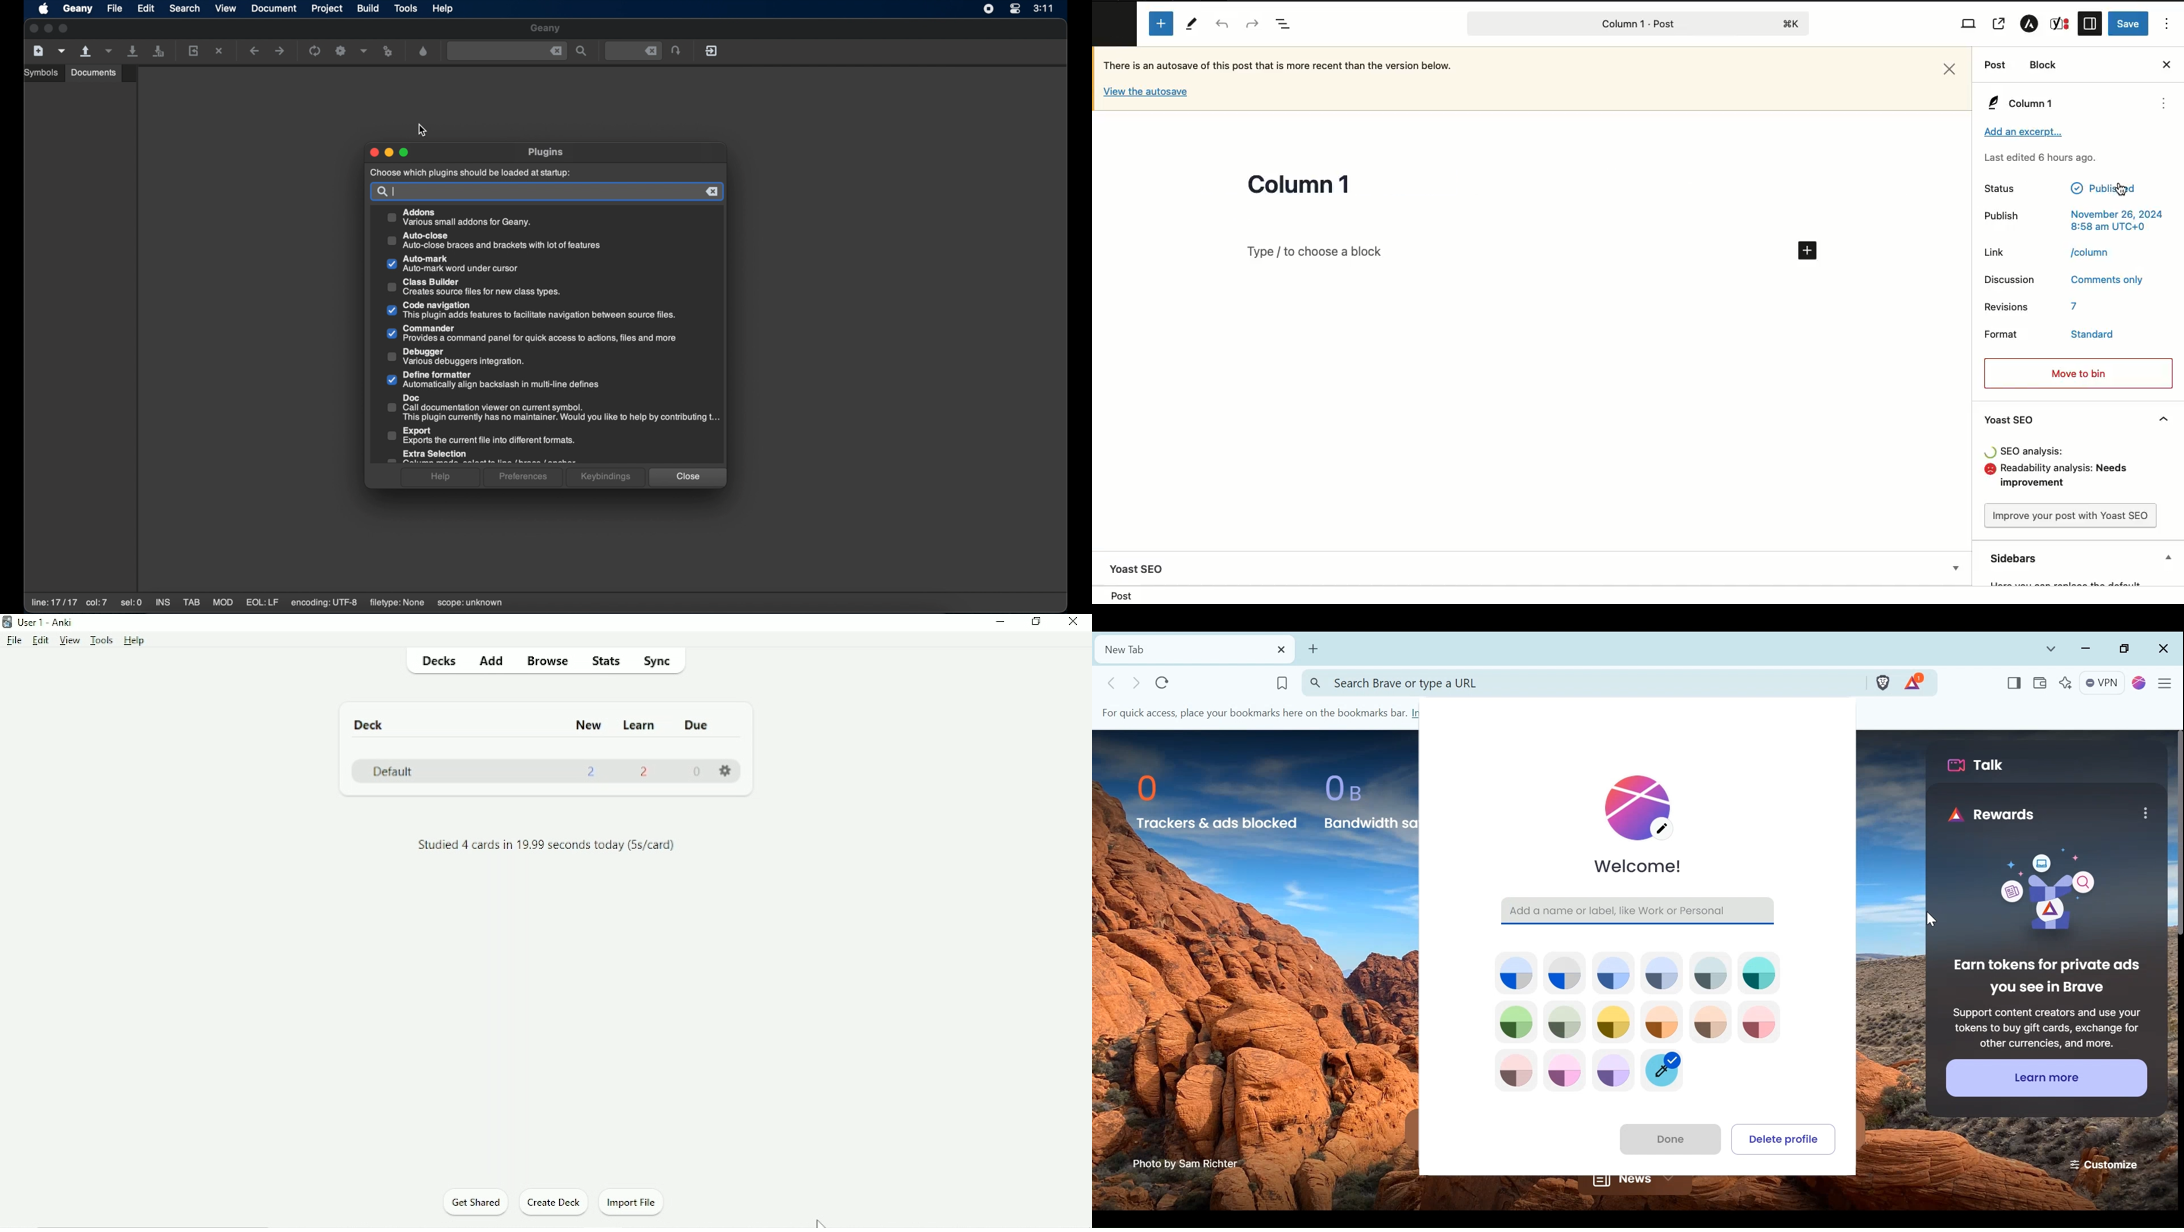 Image resolution: width=2184 pixels, height=1232 pixels. I want to click on Post, so click(1994, 66).